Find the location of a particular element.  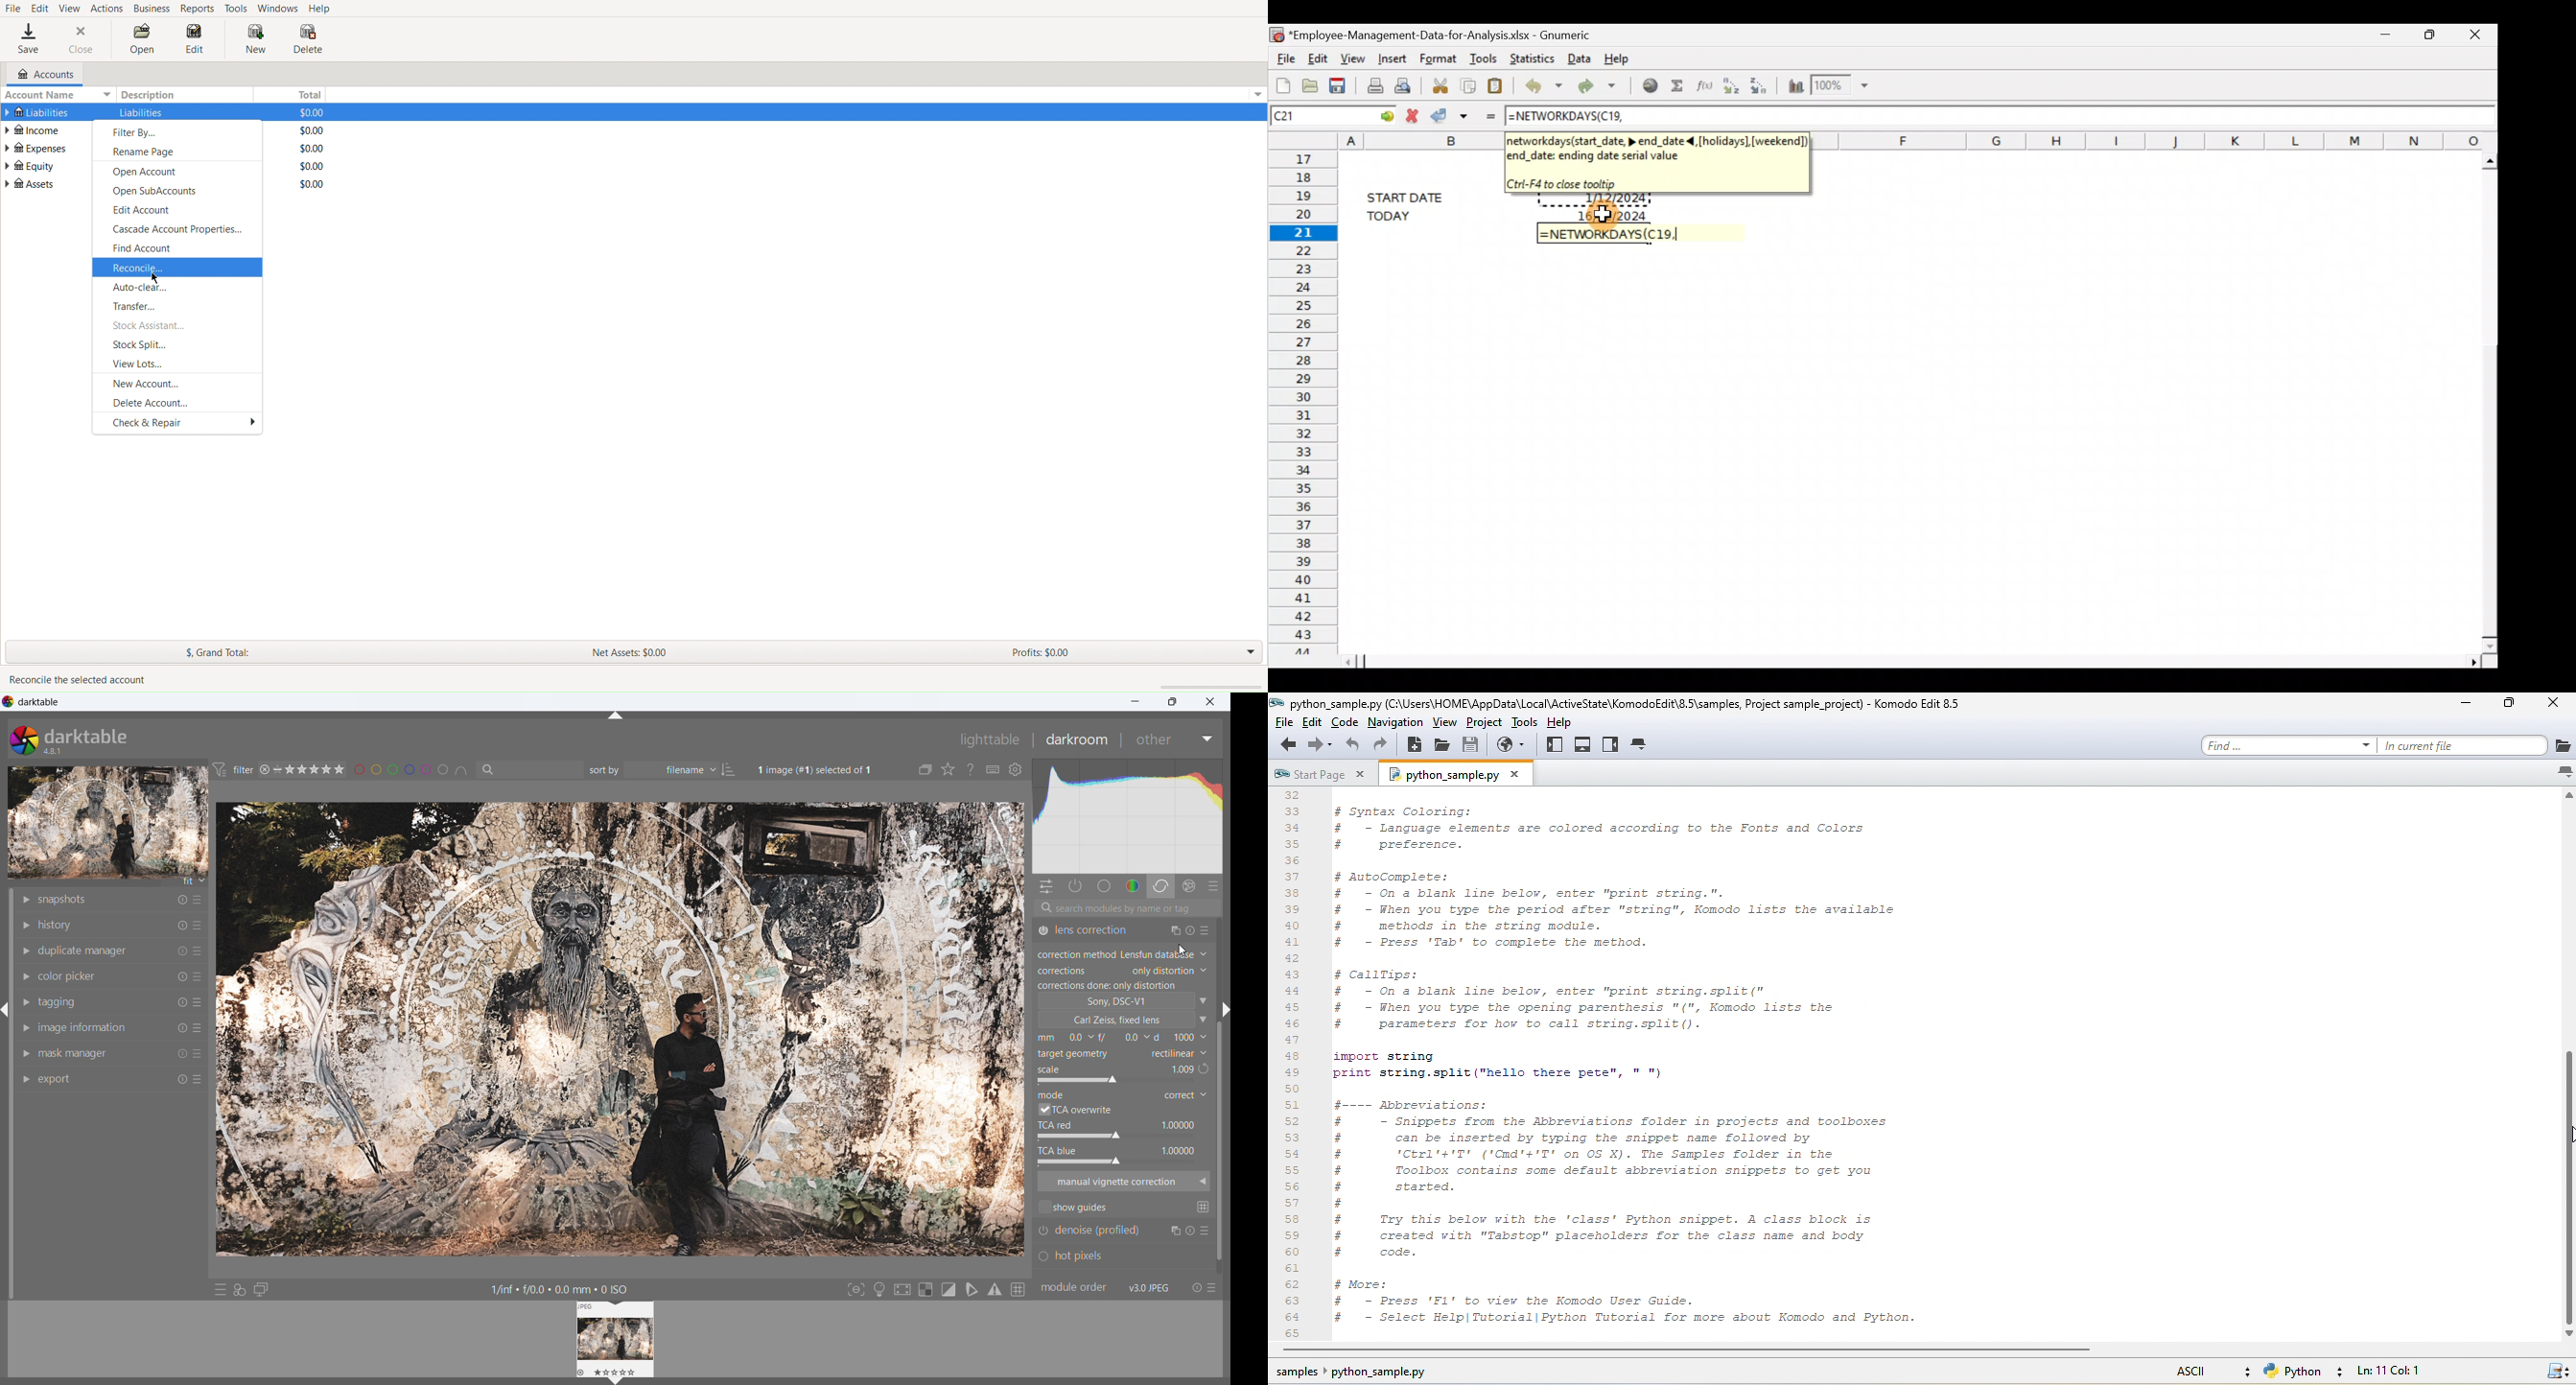

New Account is located at coordinates (180, 385).